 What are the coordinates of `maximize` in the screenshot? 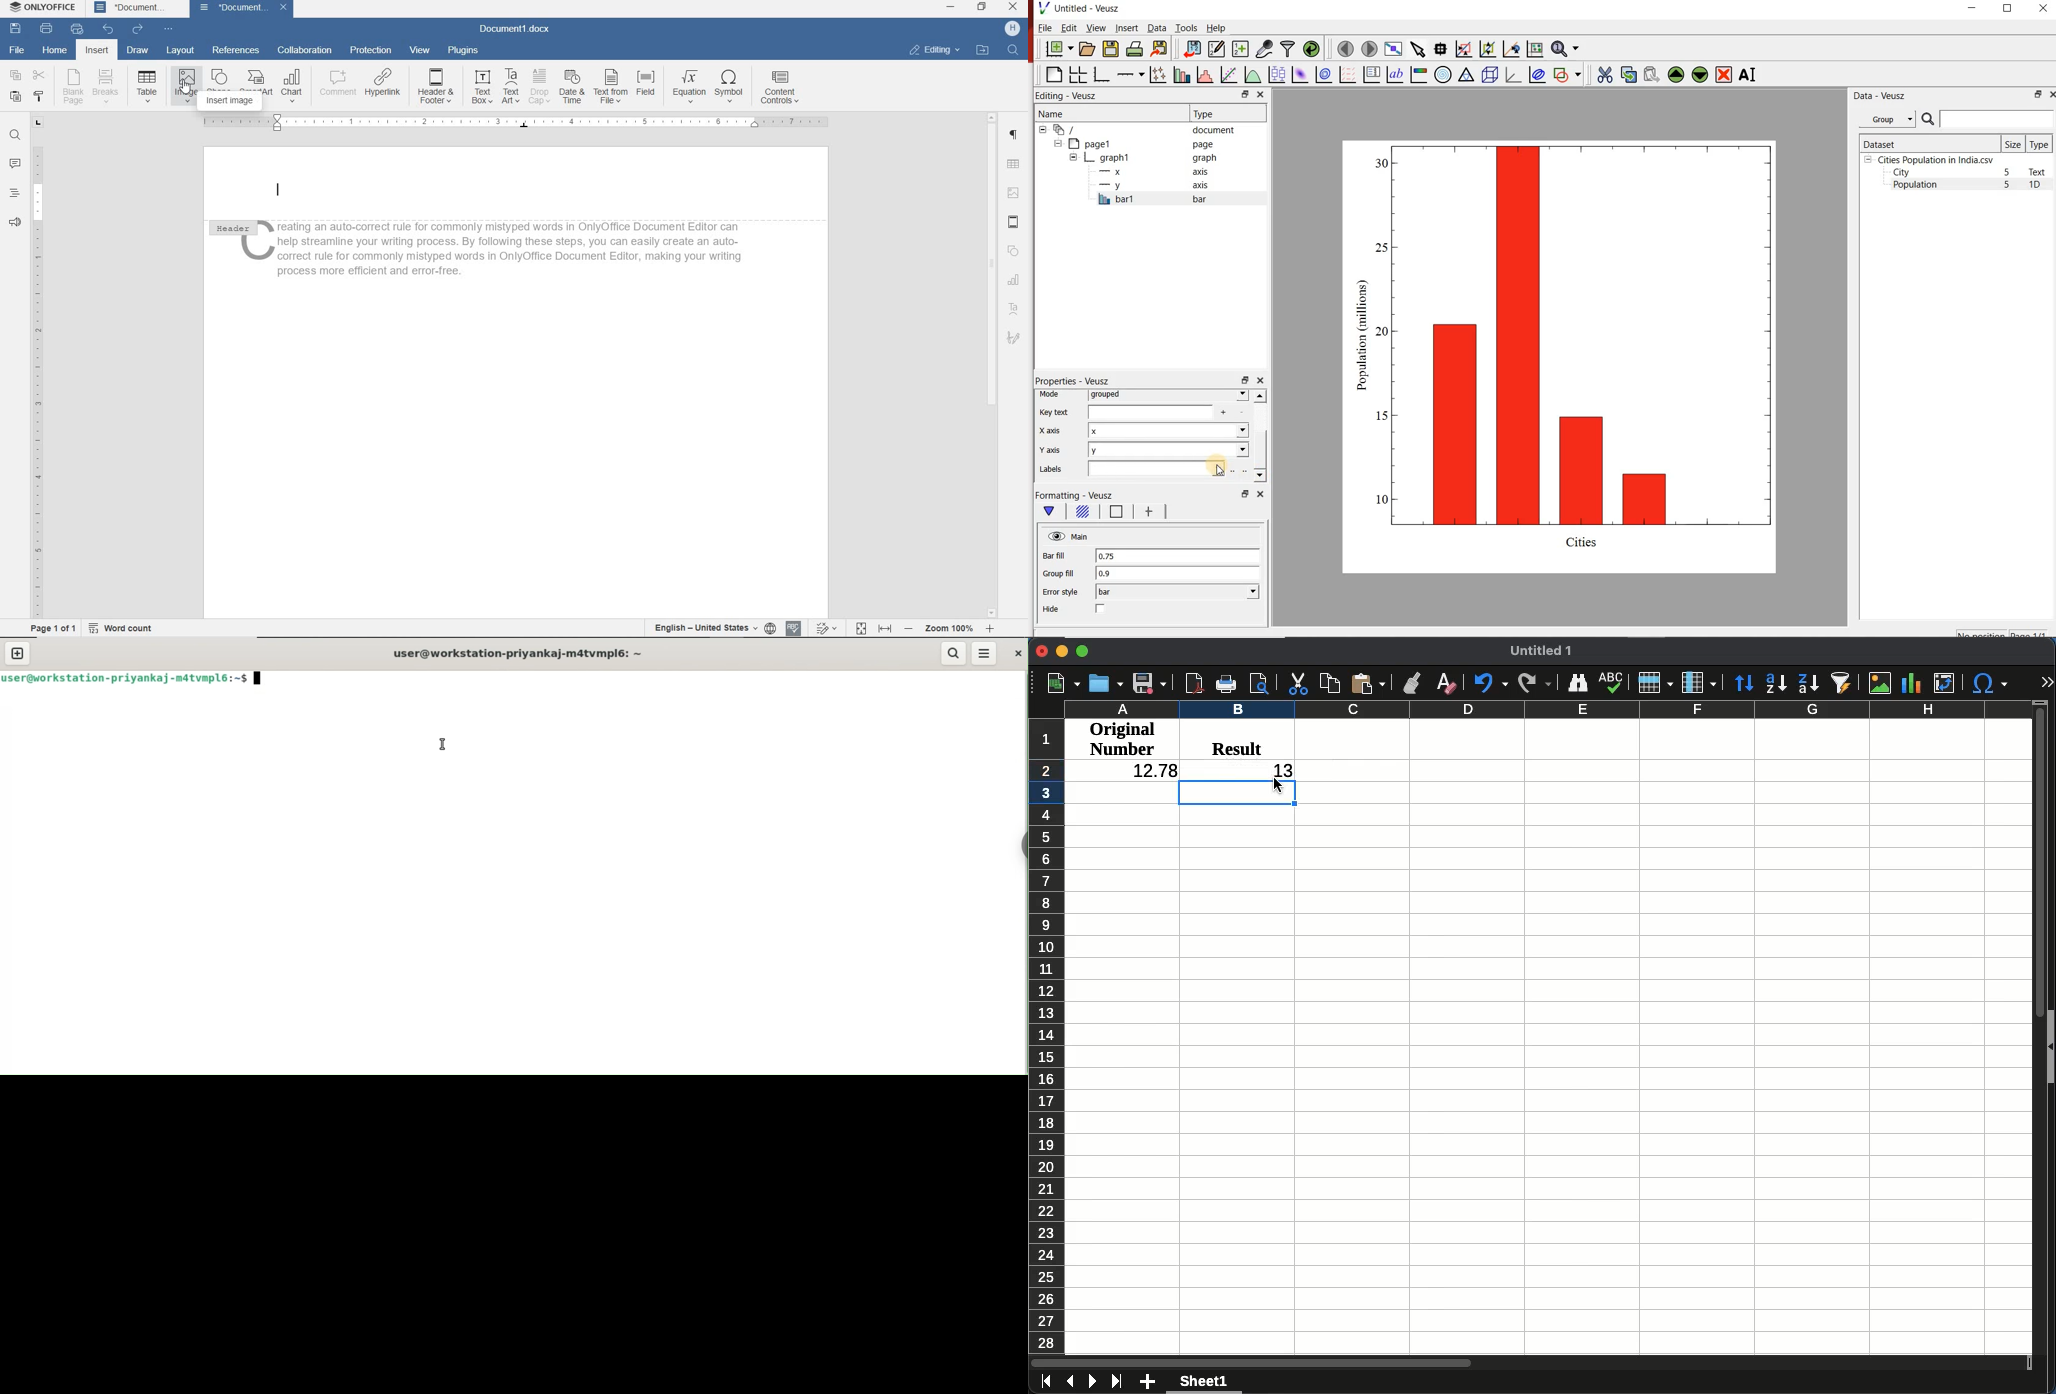 It's located at (982, 7).